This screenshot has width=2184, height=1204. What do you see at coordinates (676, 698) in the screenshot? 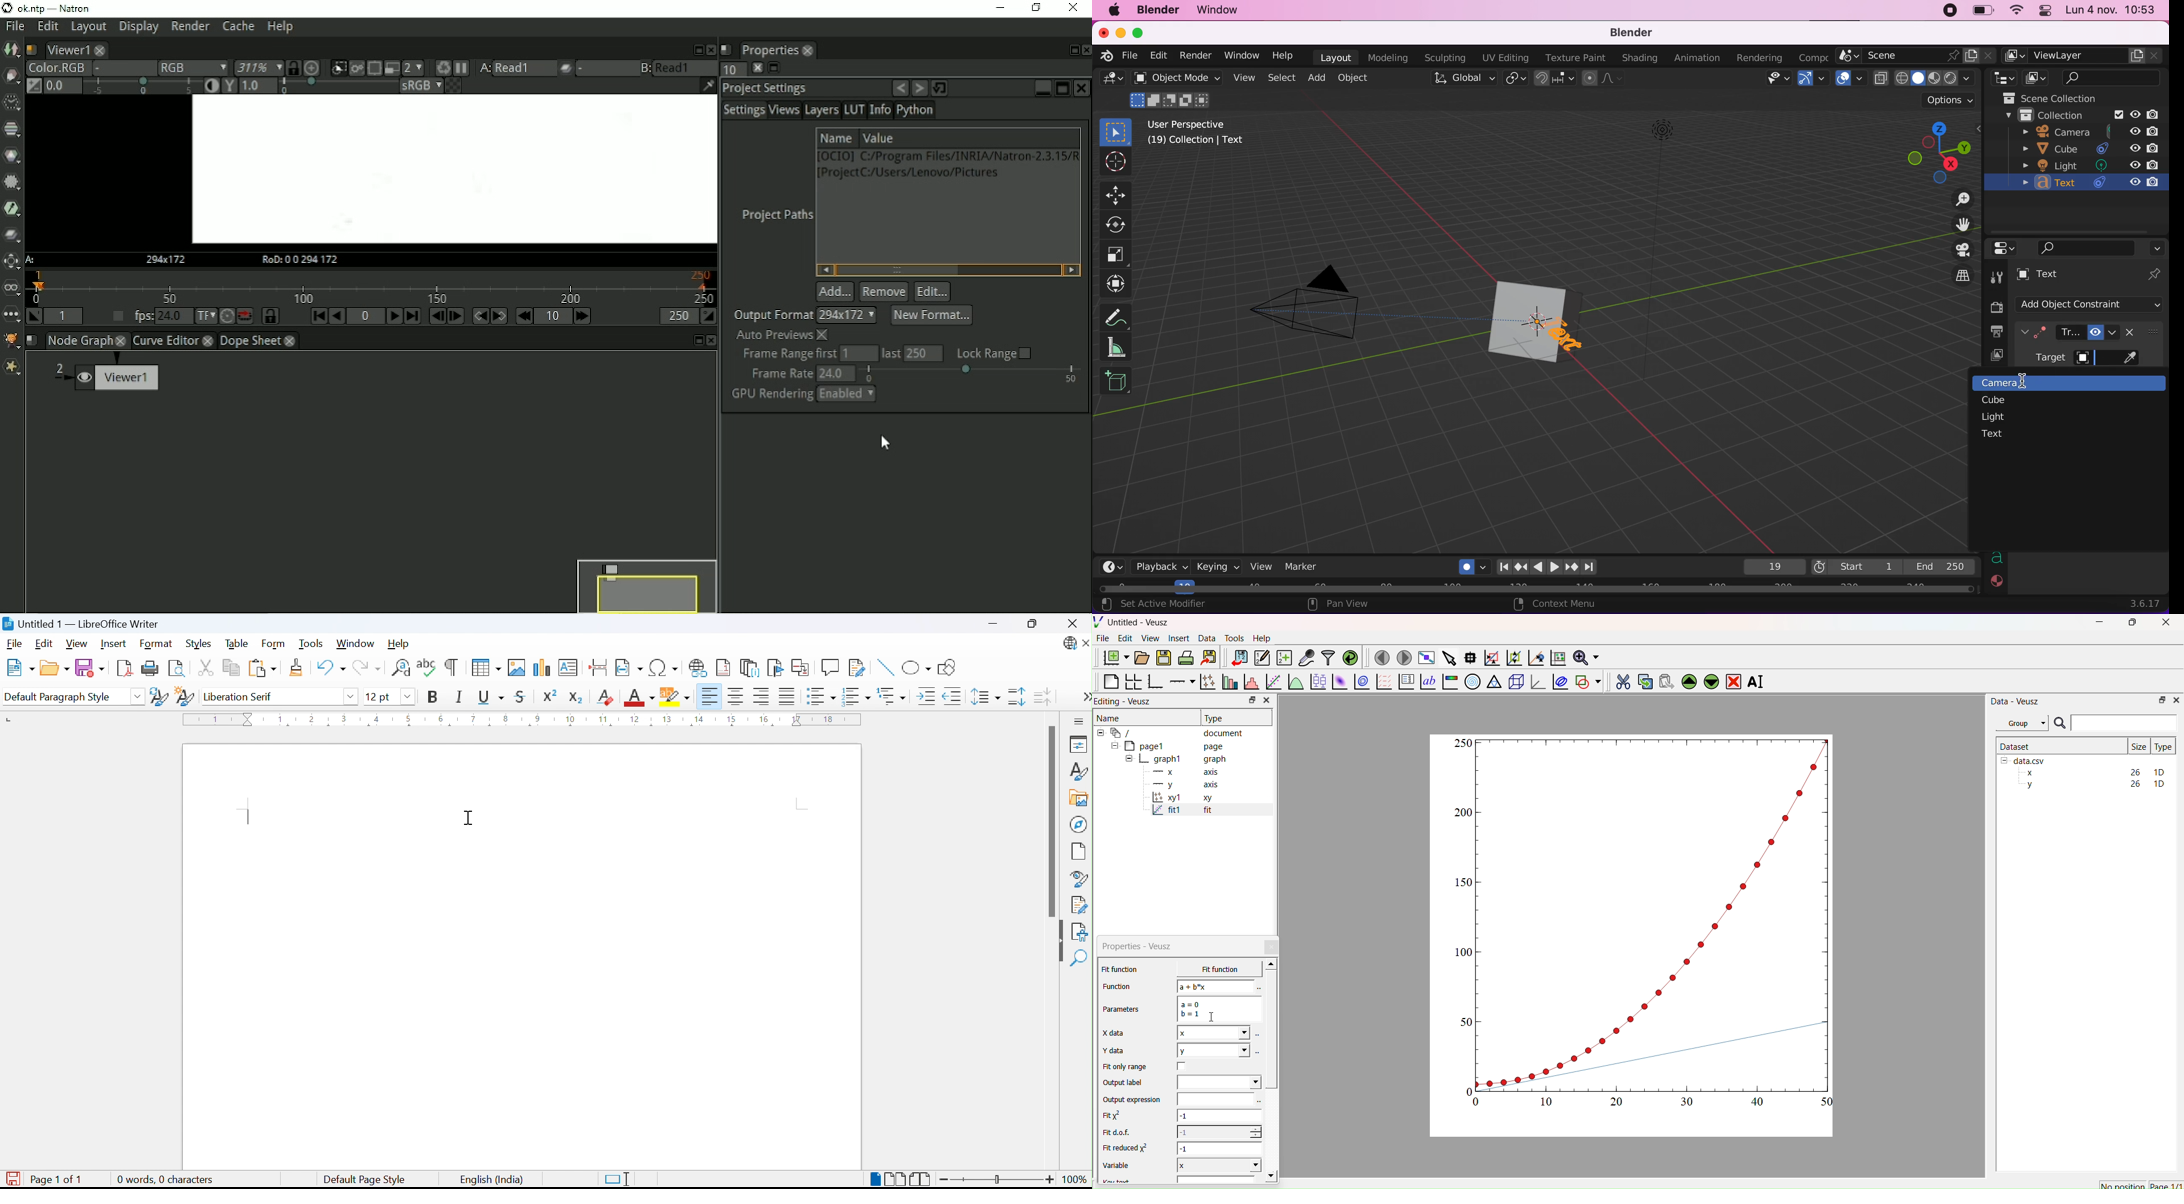
I see `Character highlighting color` at bounding box center [676, 698].